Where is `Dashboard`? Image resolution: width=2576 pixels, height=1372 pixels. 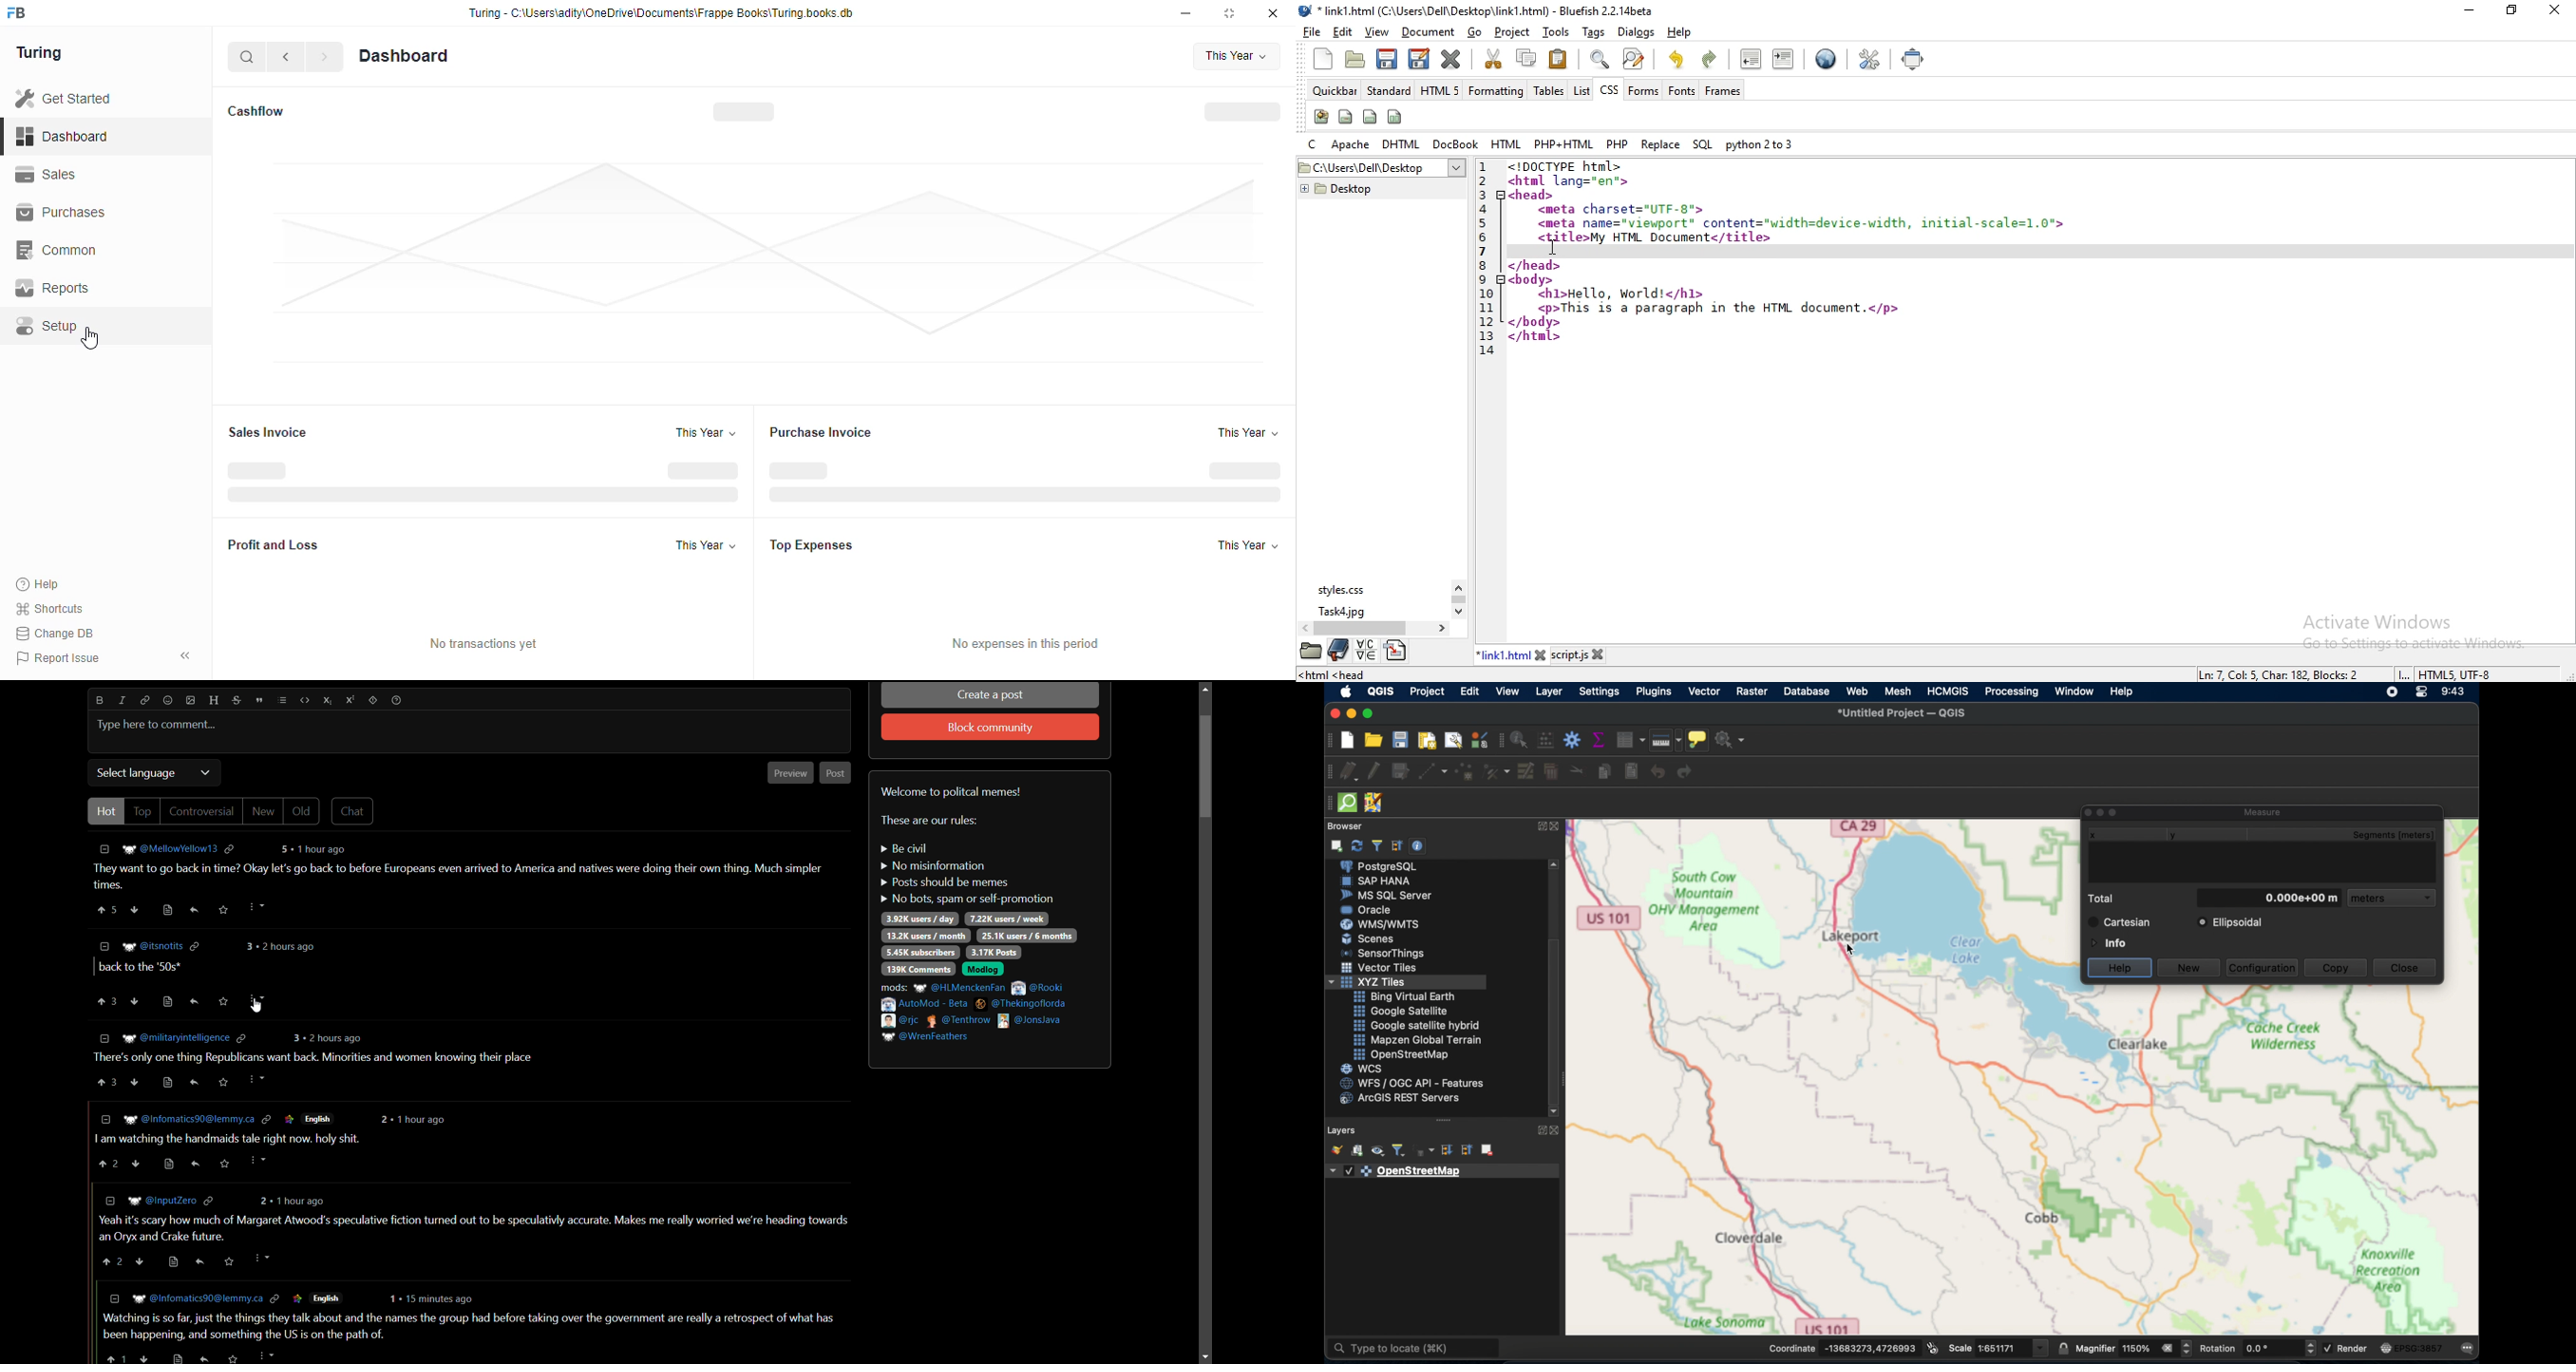 Dashboard is located at coordinates (67, 136).